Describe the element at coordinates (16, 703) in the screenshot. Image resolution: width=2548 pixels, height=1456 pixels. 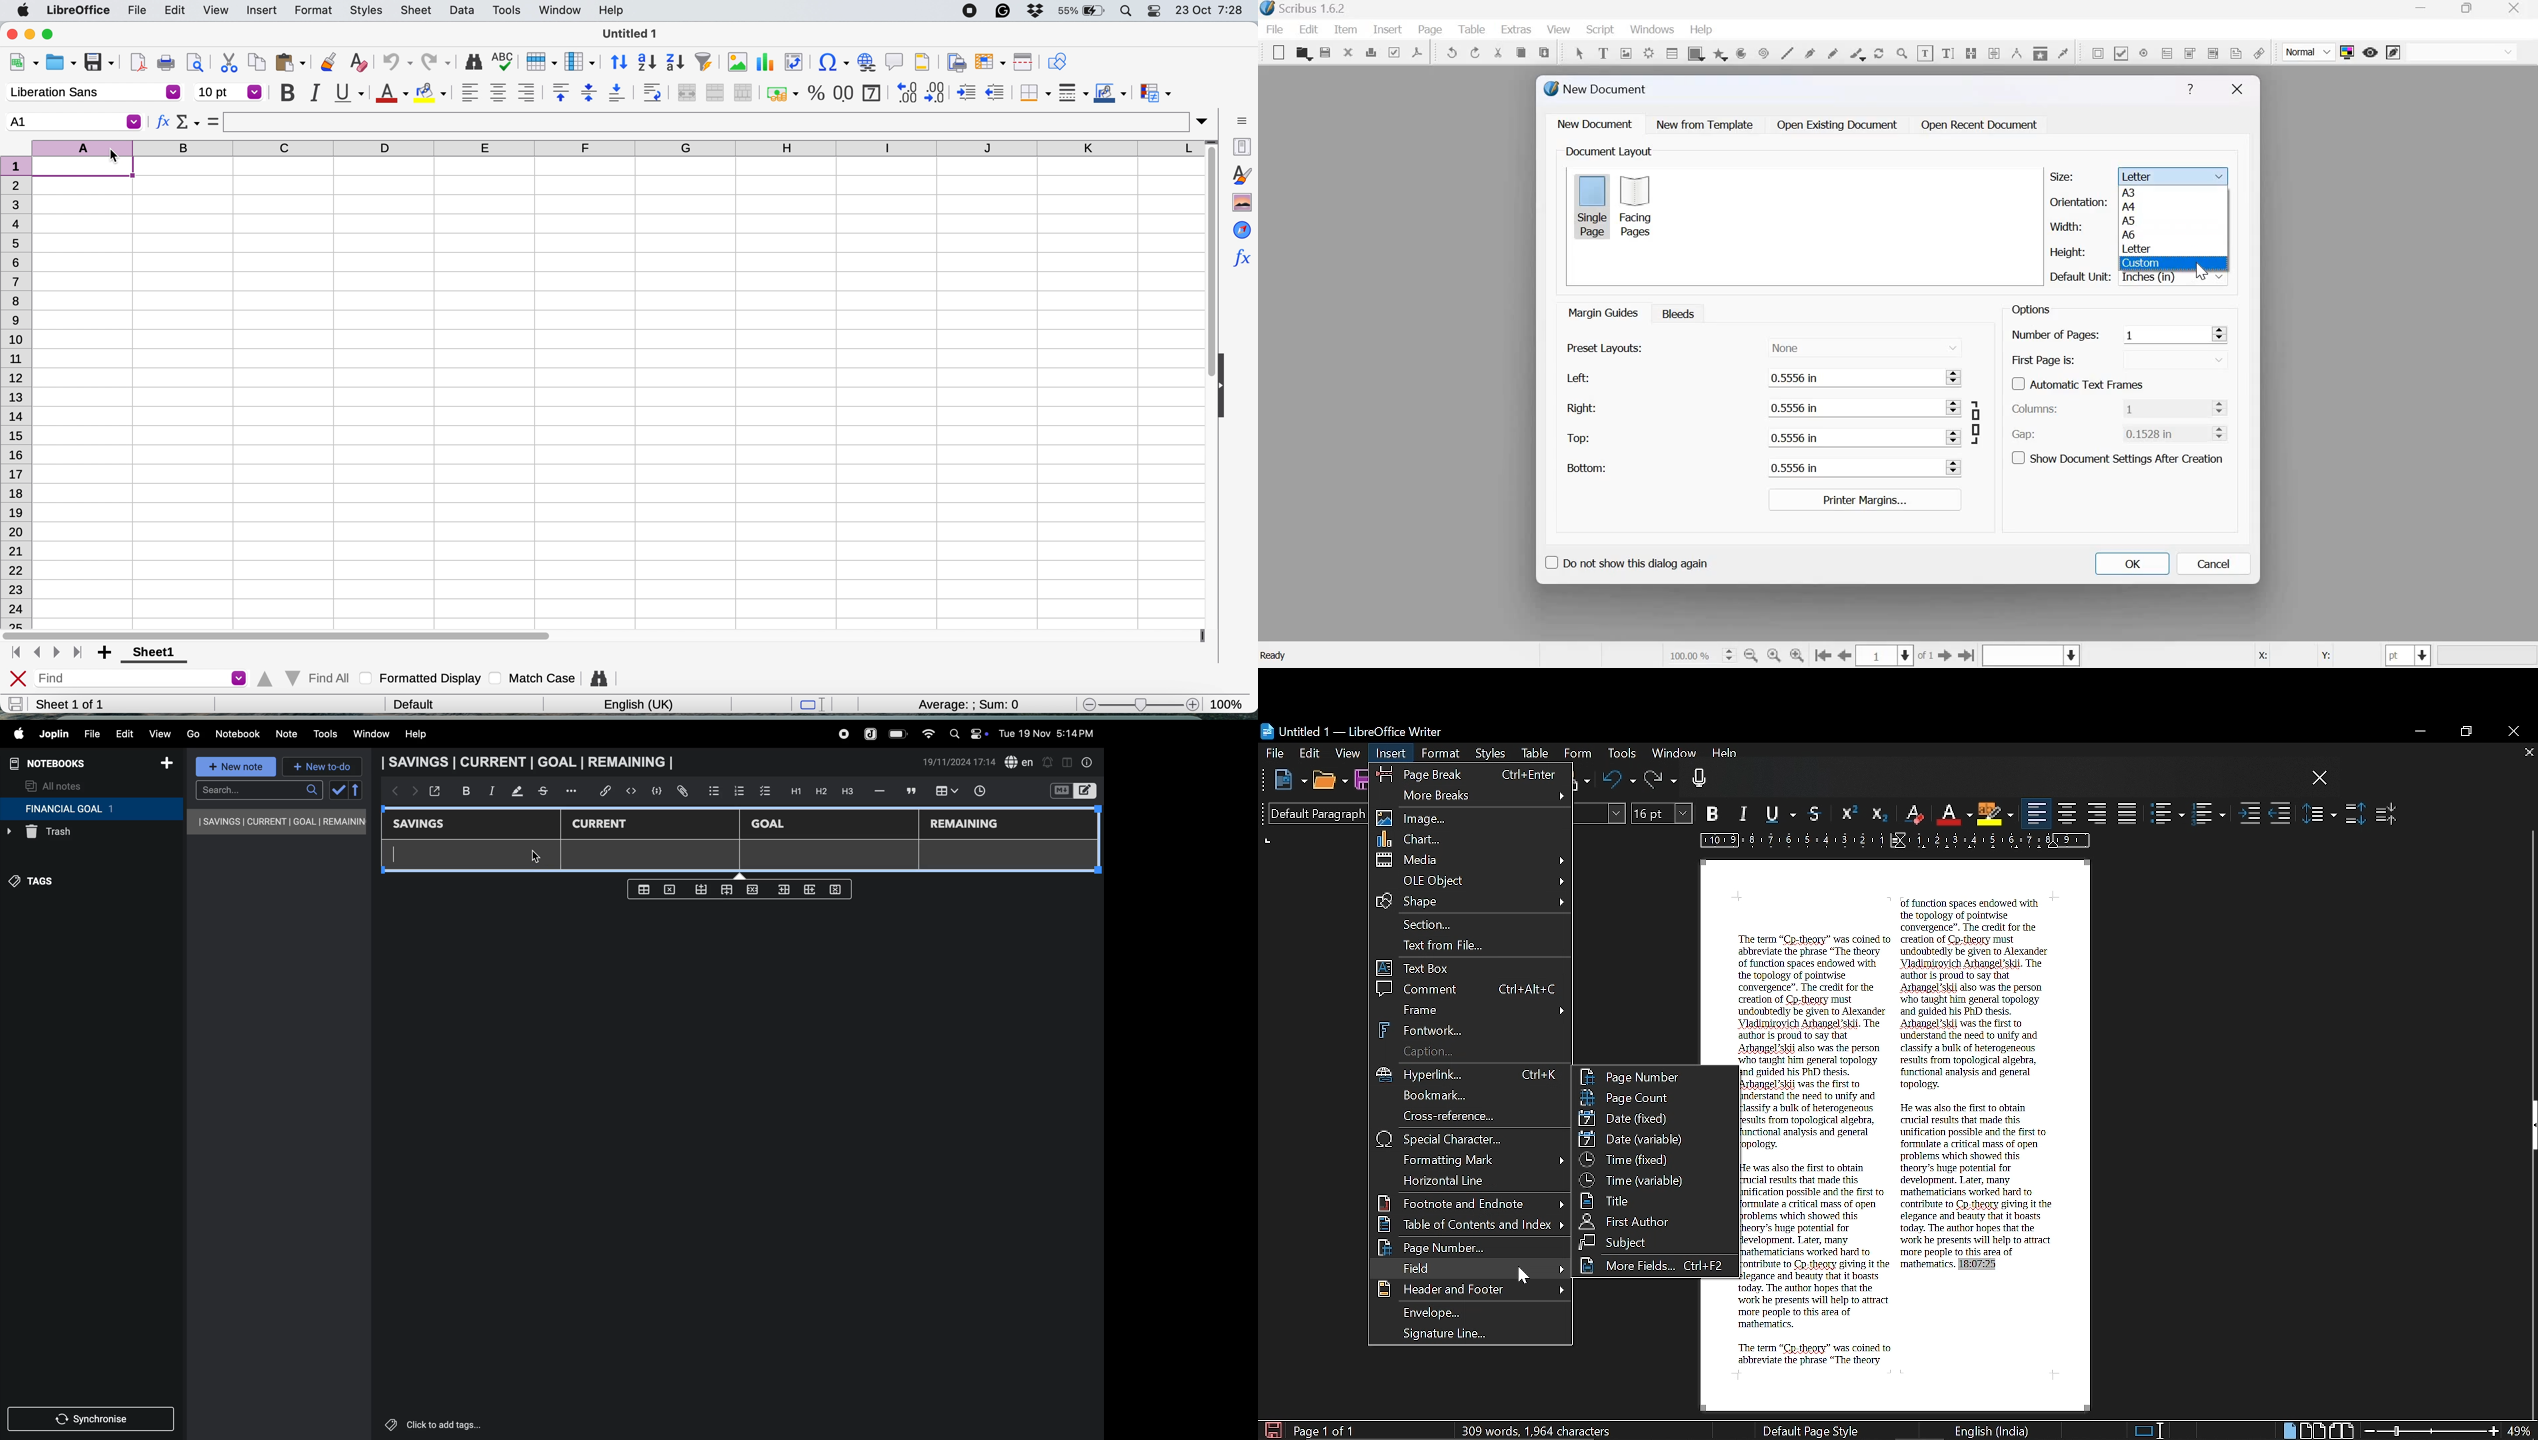
I see `save` at that location.